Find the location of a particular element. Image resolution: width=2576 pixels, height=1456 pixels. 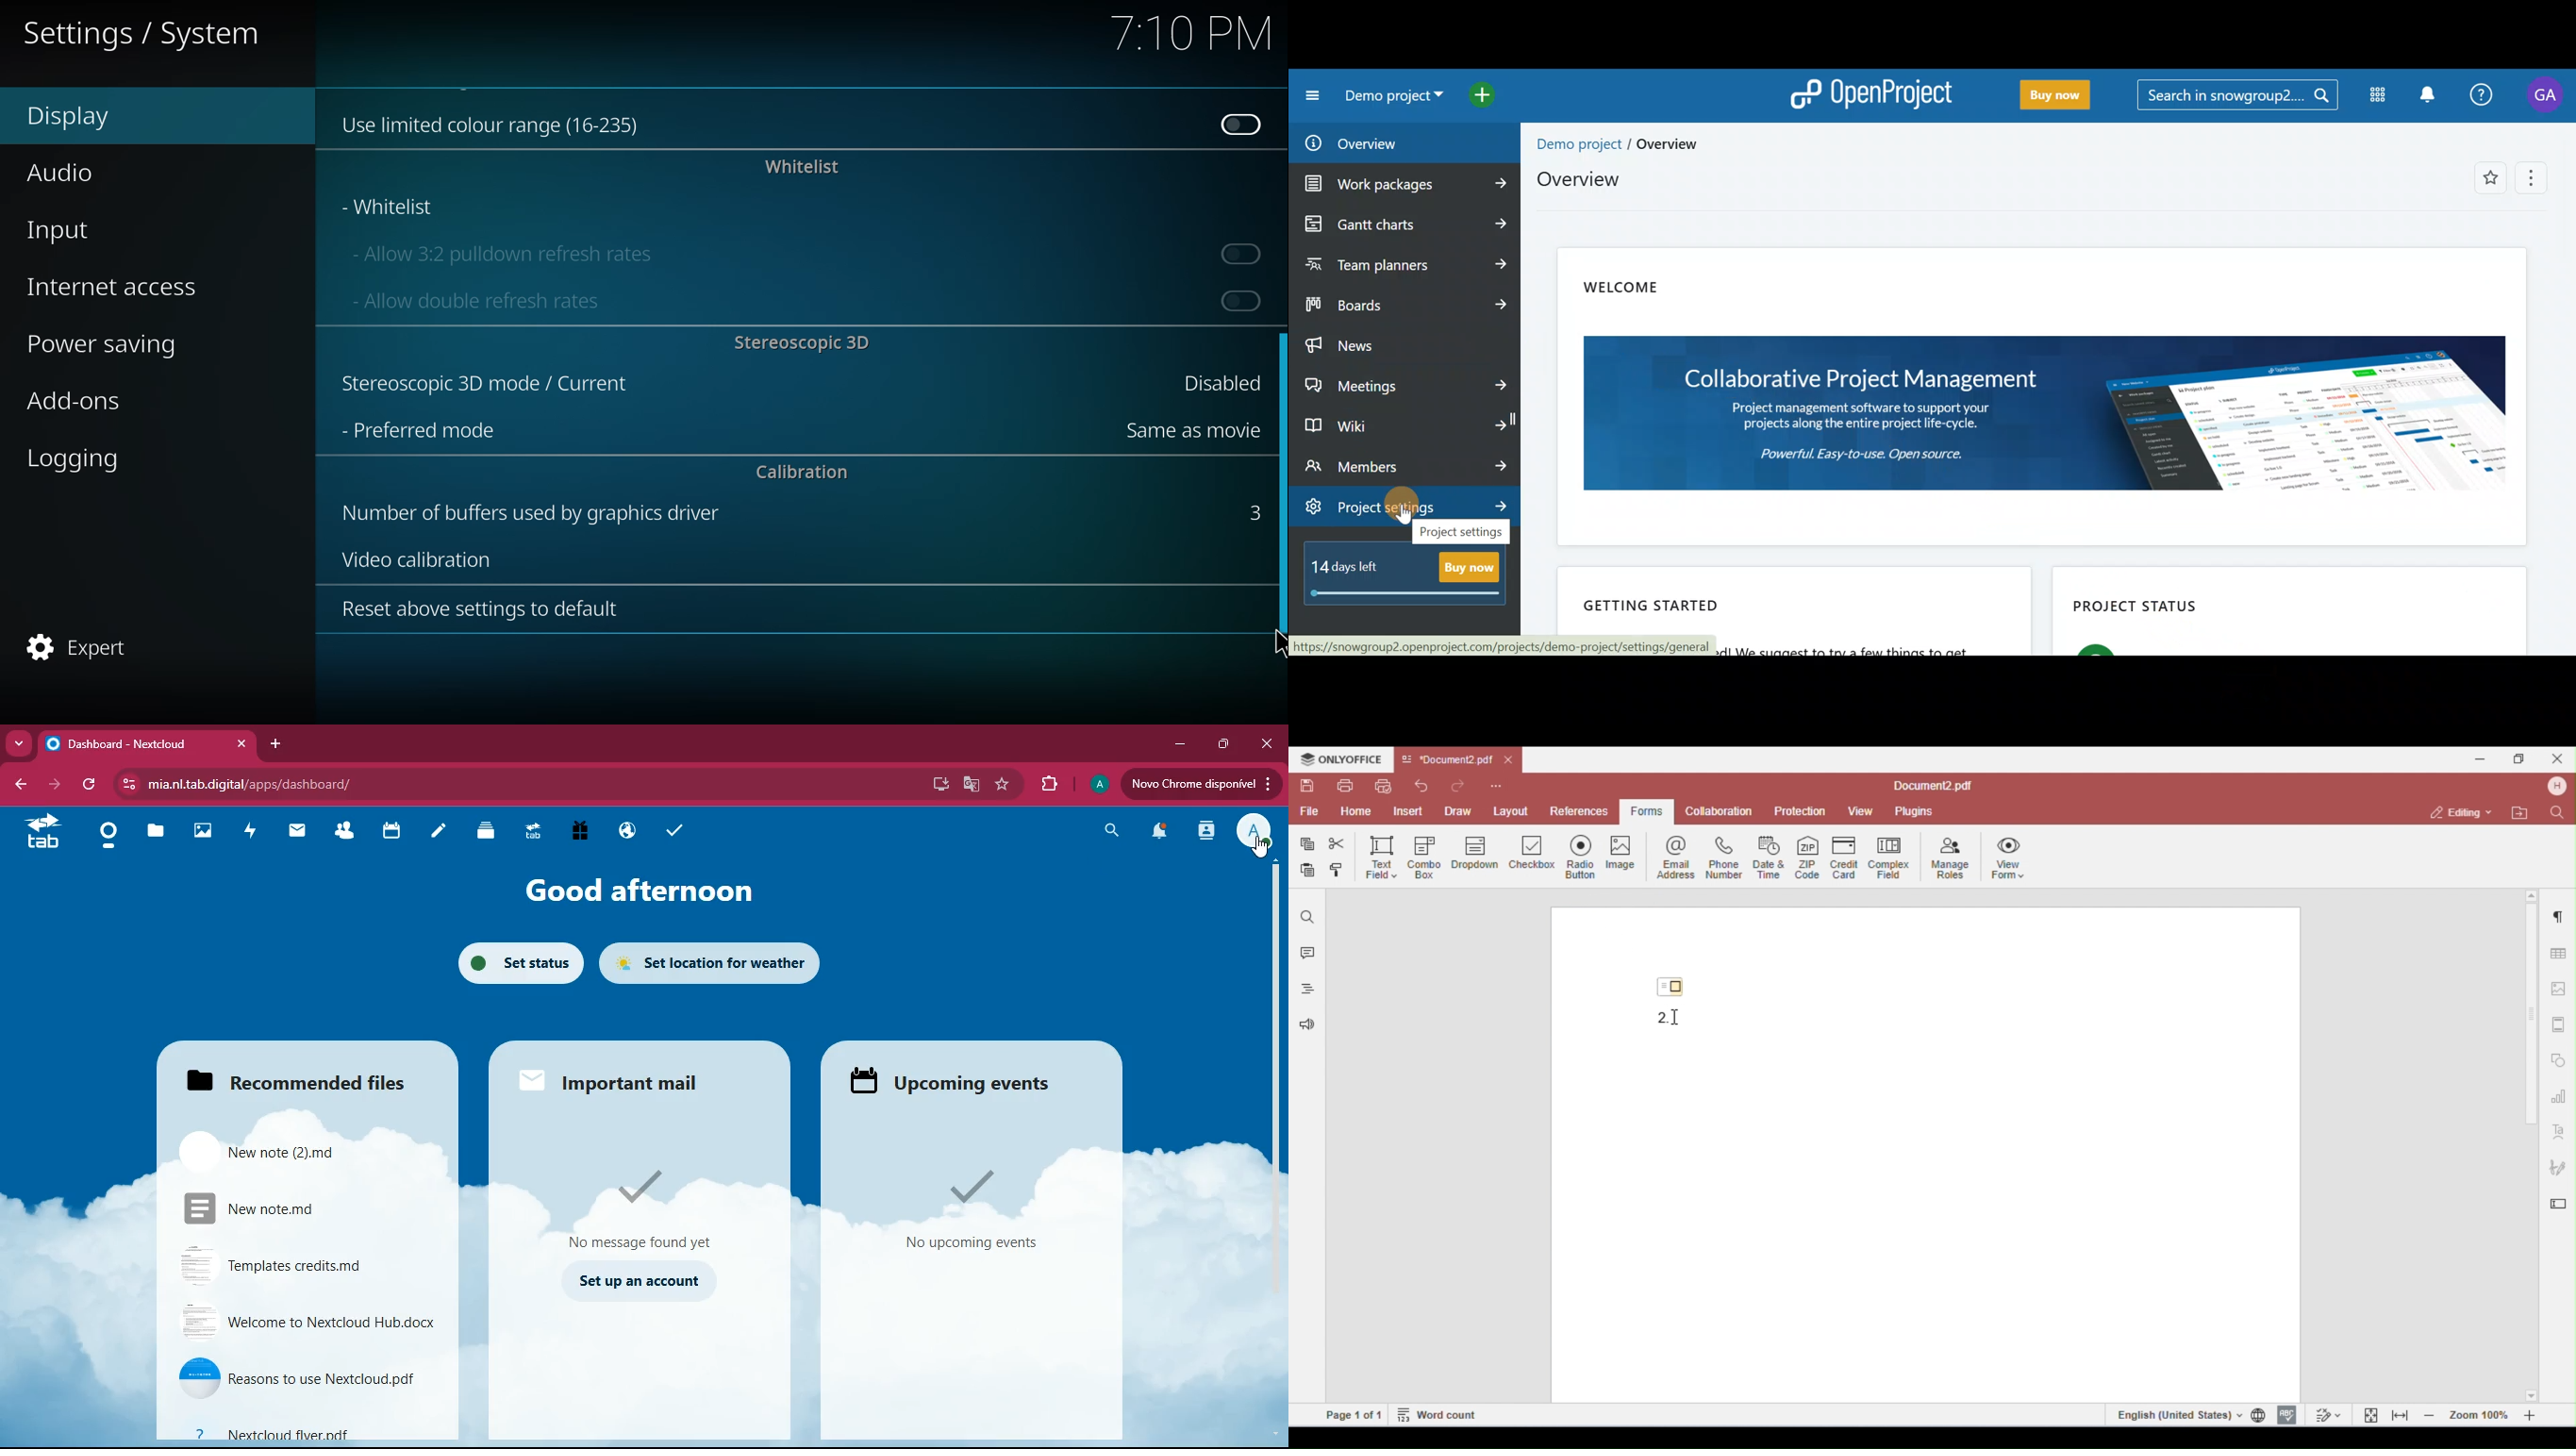

more is located at coordinates (17, 743).